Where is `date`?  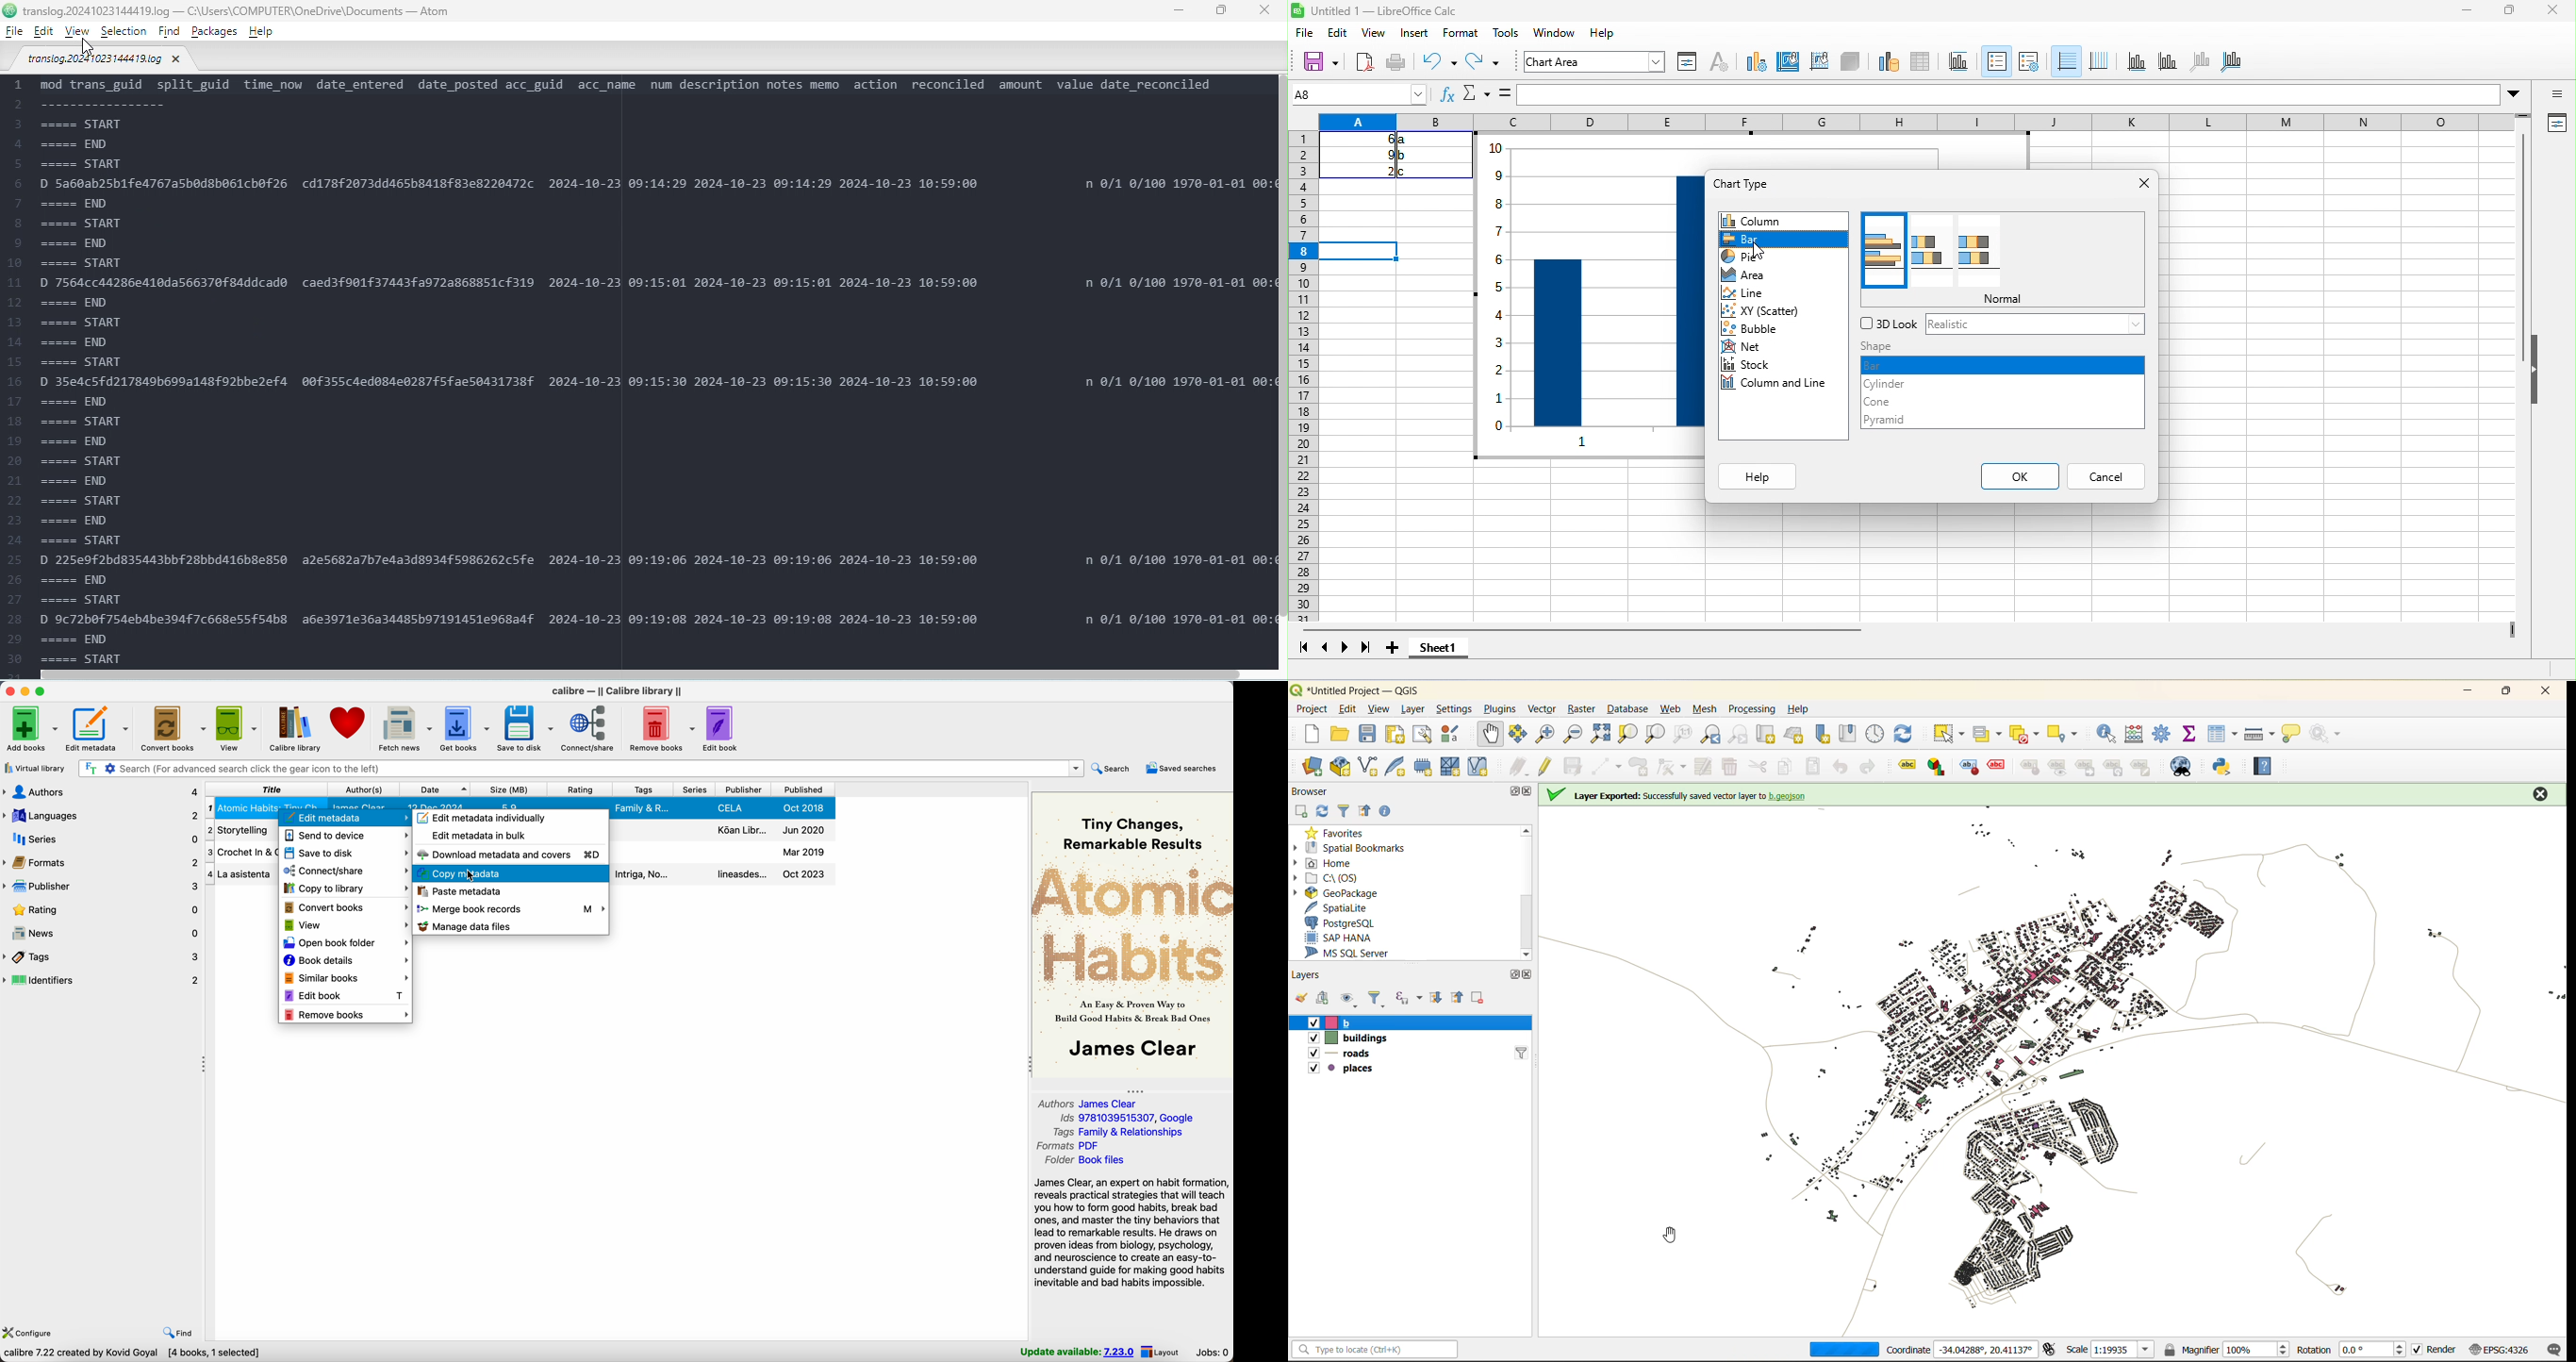 date is located at coordinates (435, 789).